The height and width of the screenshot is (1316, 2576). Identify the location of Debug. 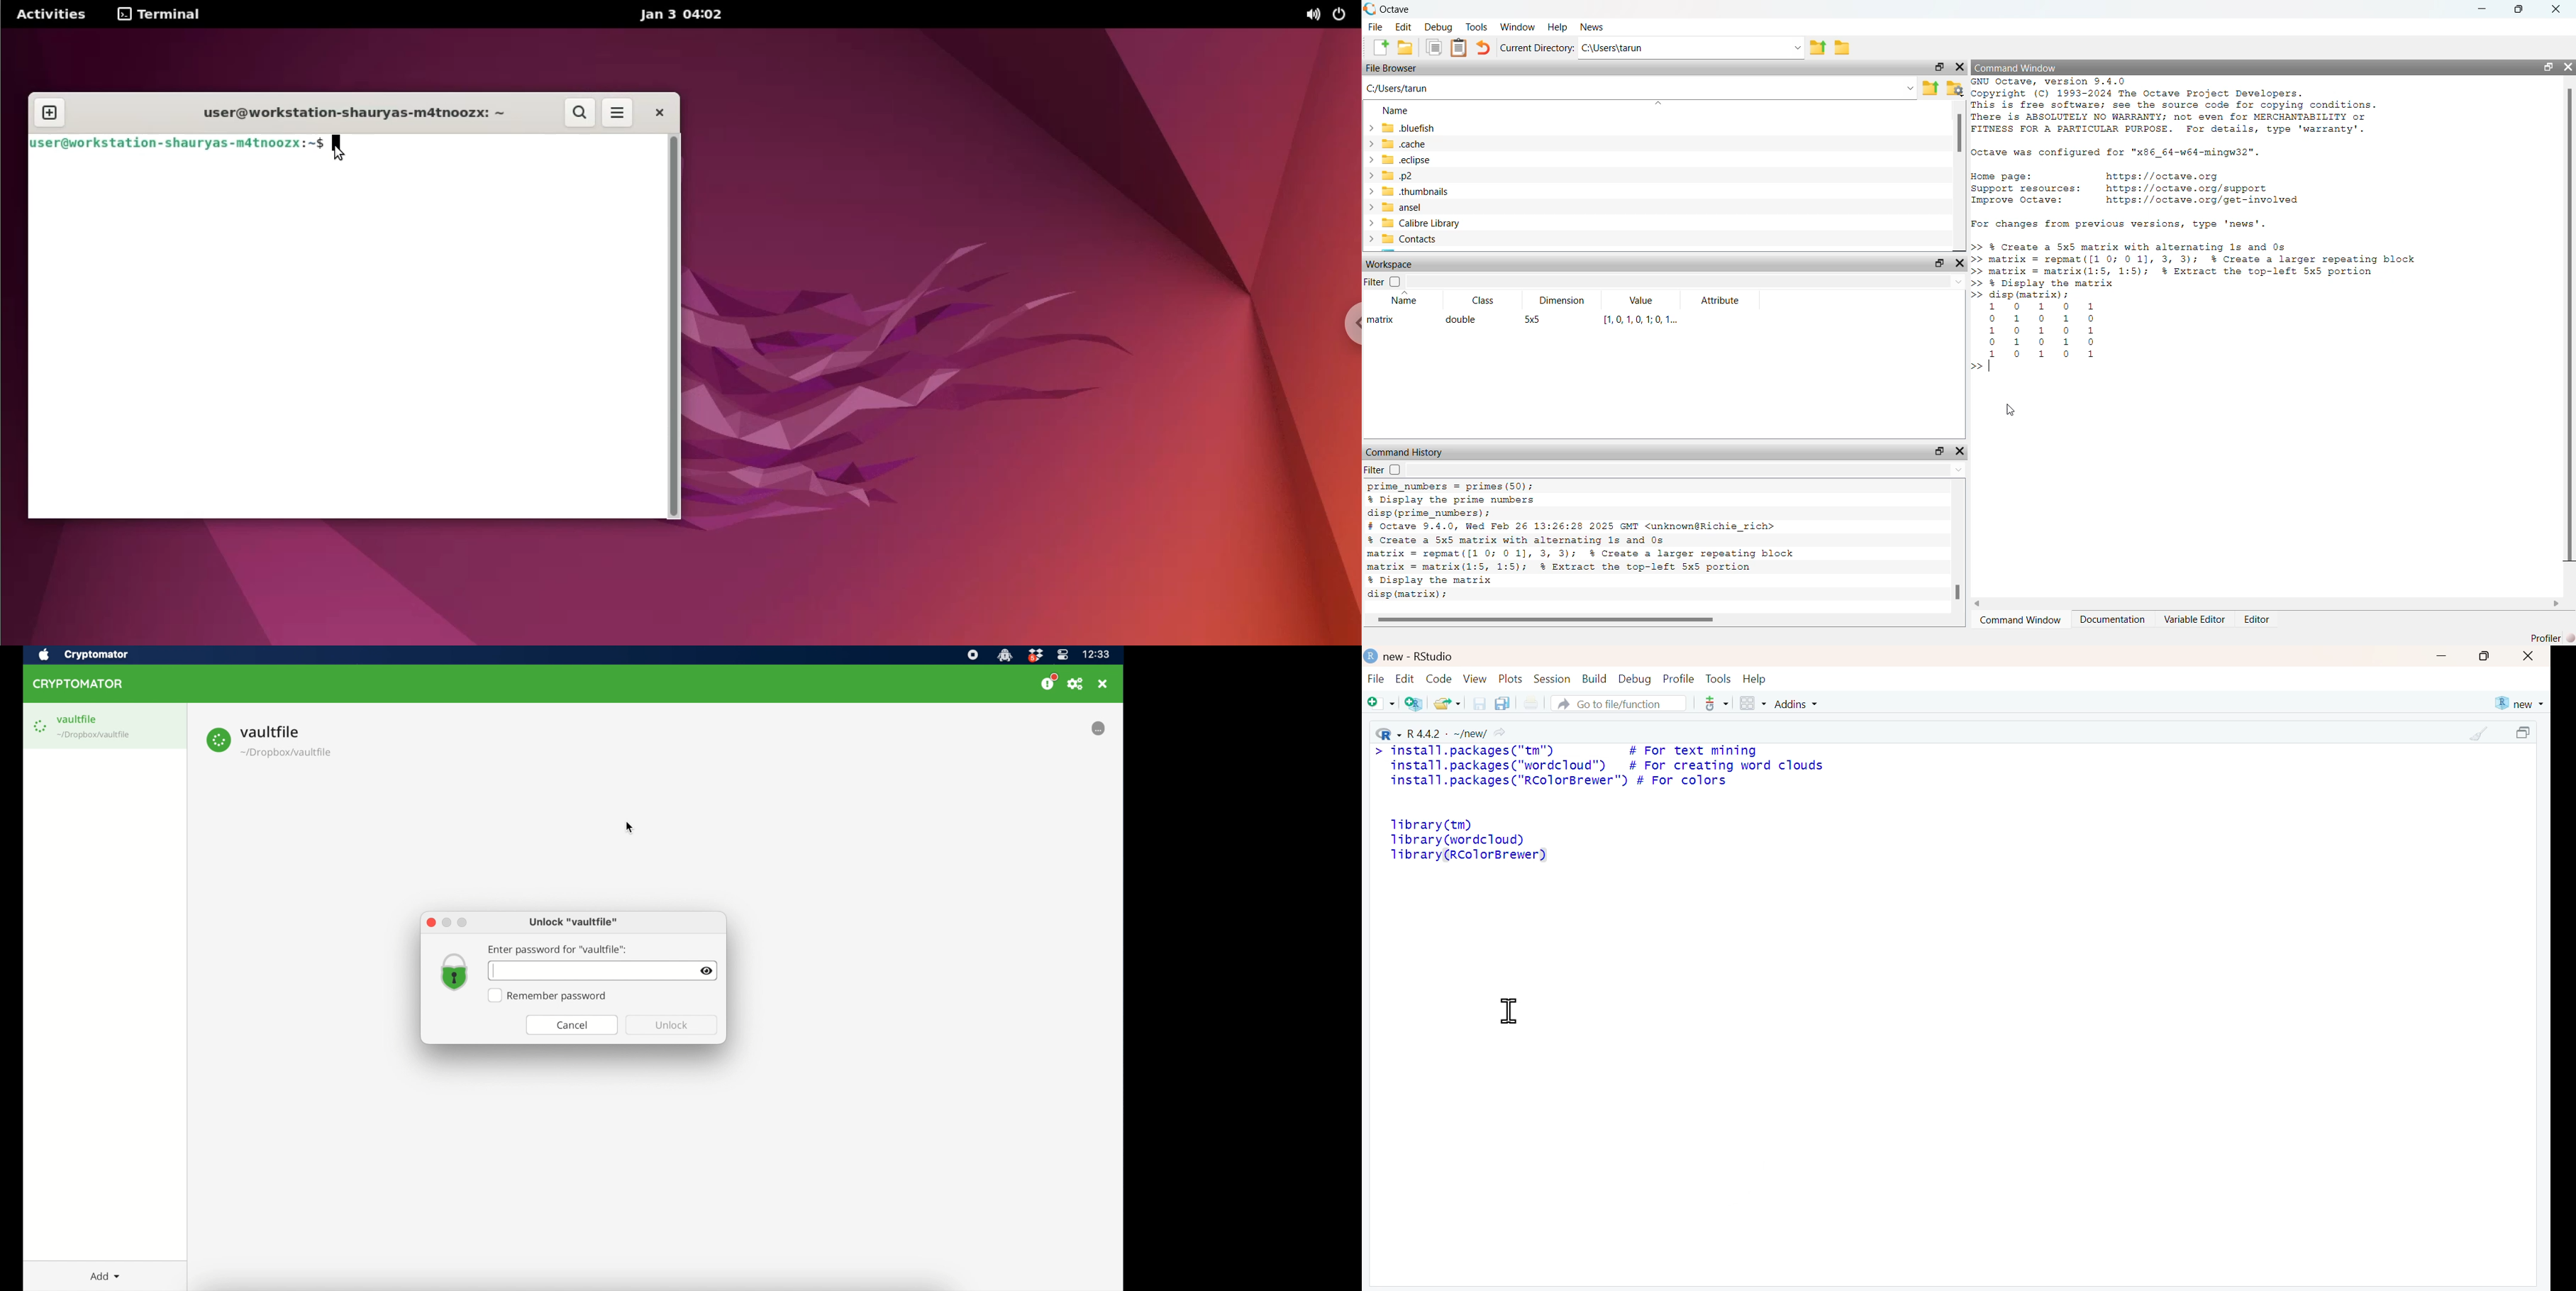
(1636, 680).